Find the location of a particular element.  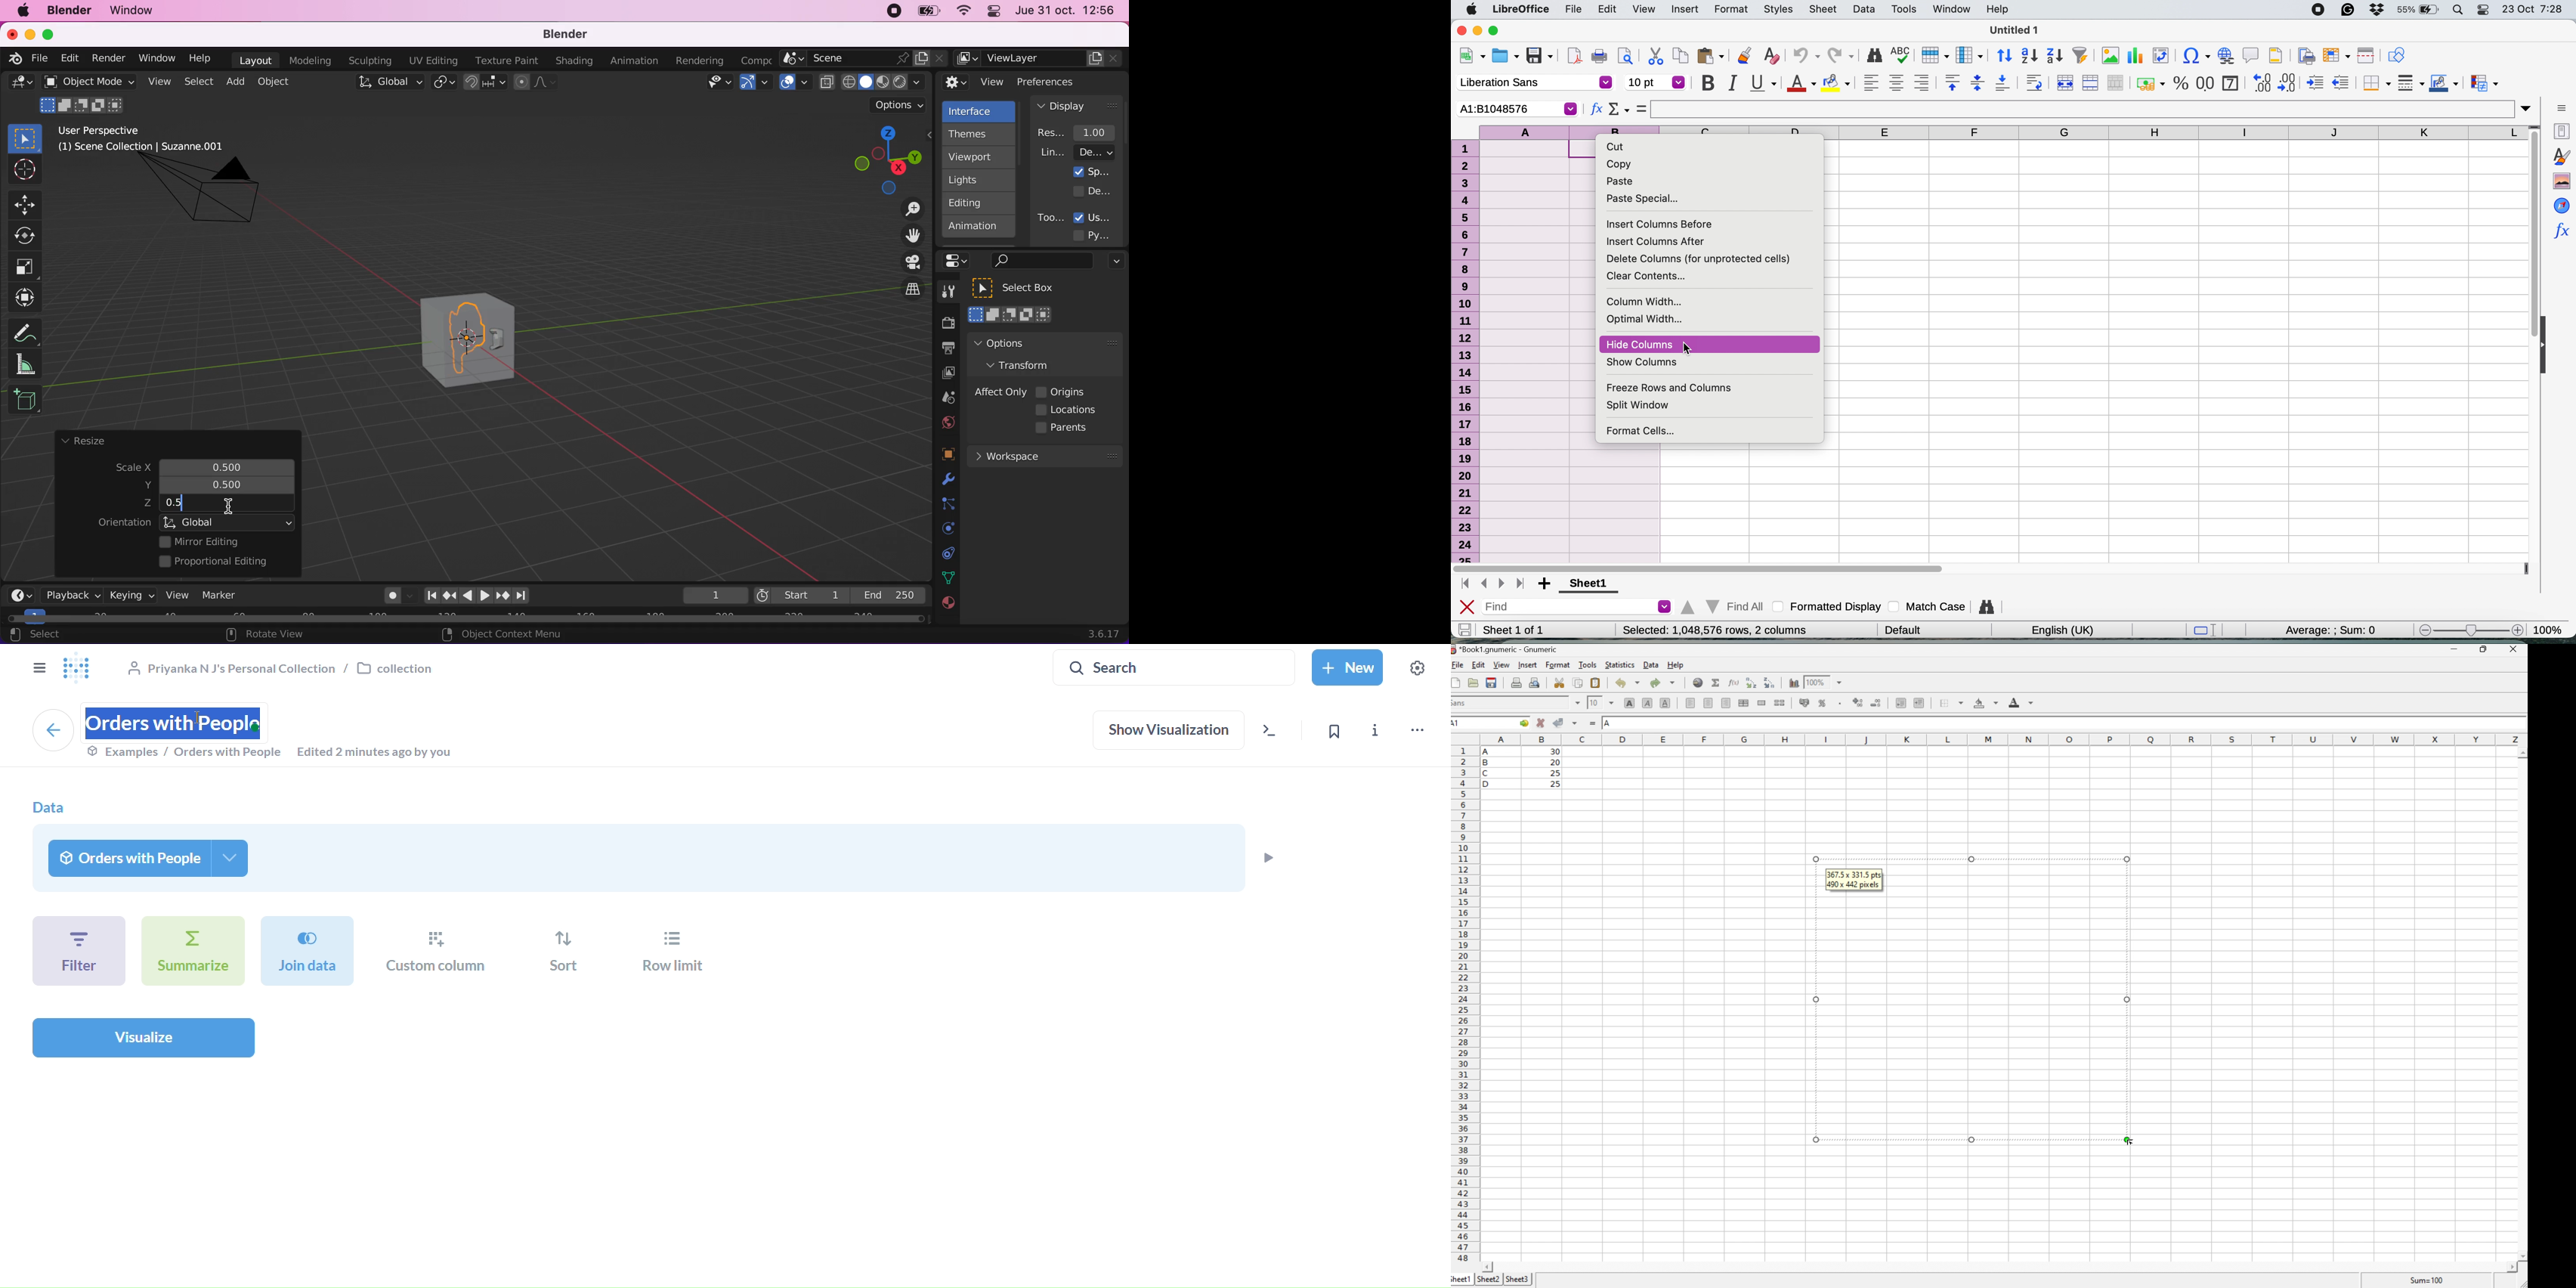

add cube is located at coordinates (25, 400).